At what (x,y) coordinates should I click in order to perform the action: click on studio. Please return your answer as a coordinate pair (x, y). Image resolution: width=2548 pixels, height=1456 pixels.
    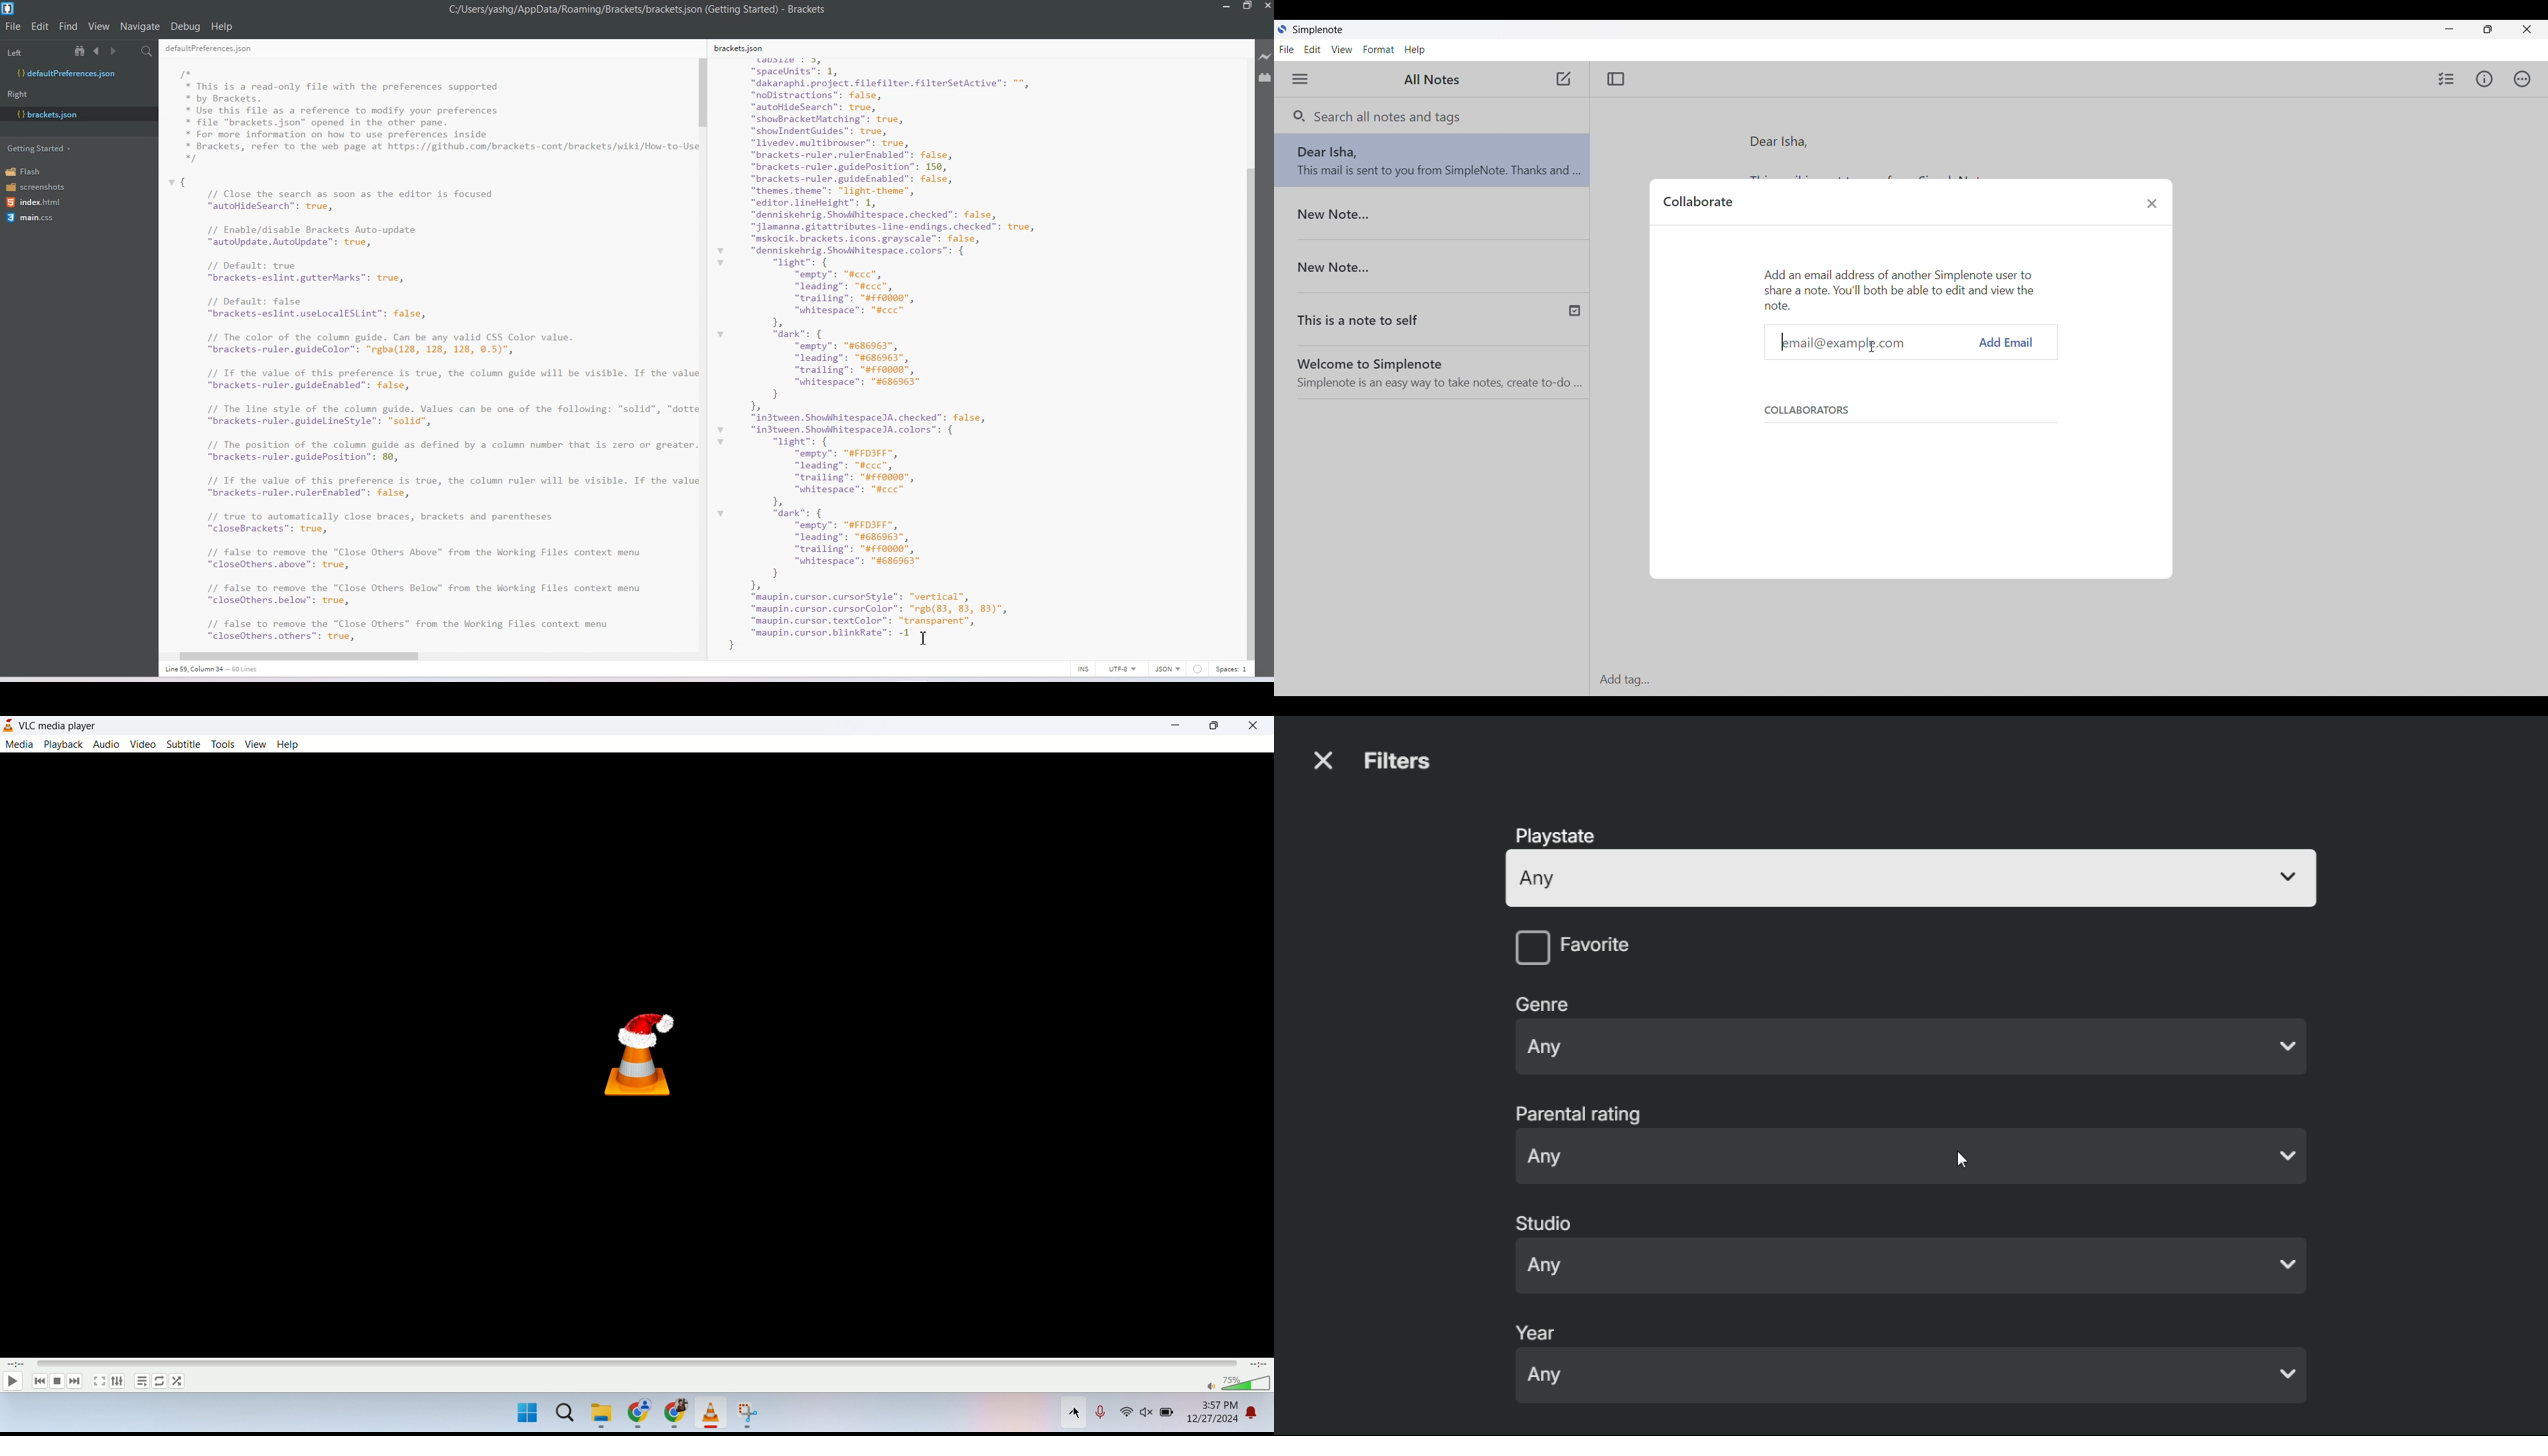
    Looking at the image, I should click on (1576, 1222).